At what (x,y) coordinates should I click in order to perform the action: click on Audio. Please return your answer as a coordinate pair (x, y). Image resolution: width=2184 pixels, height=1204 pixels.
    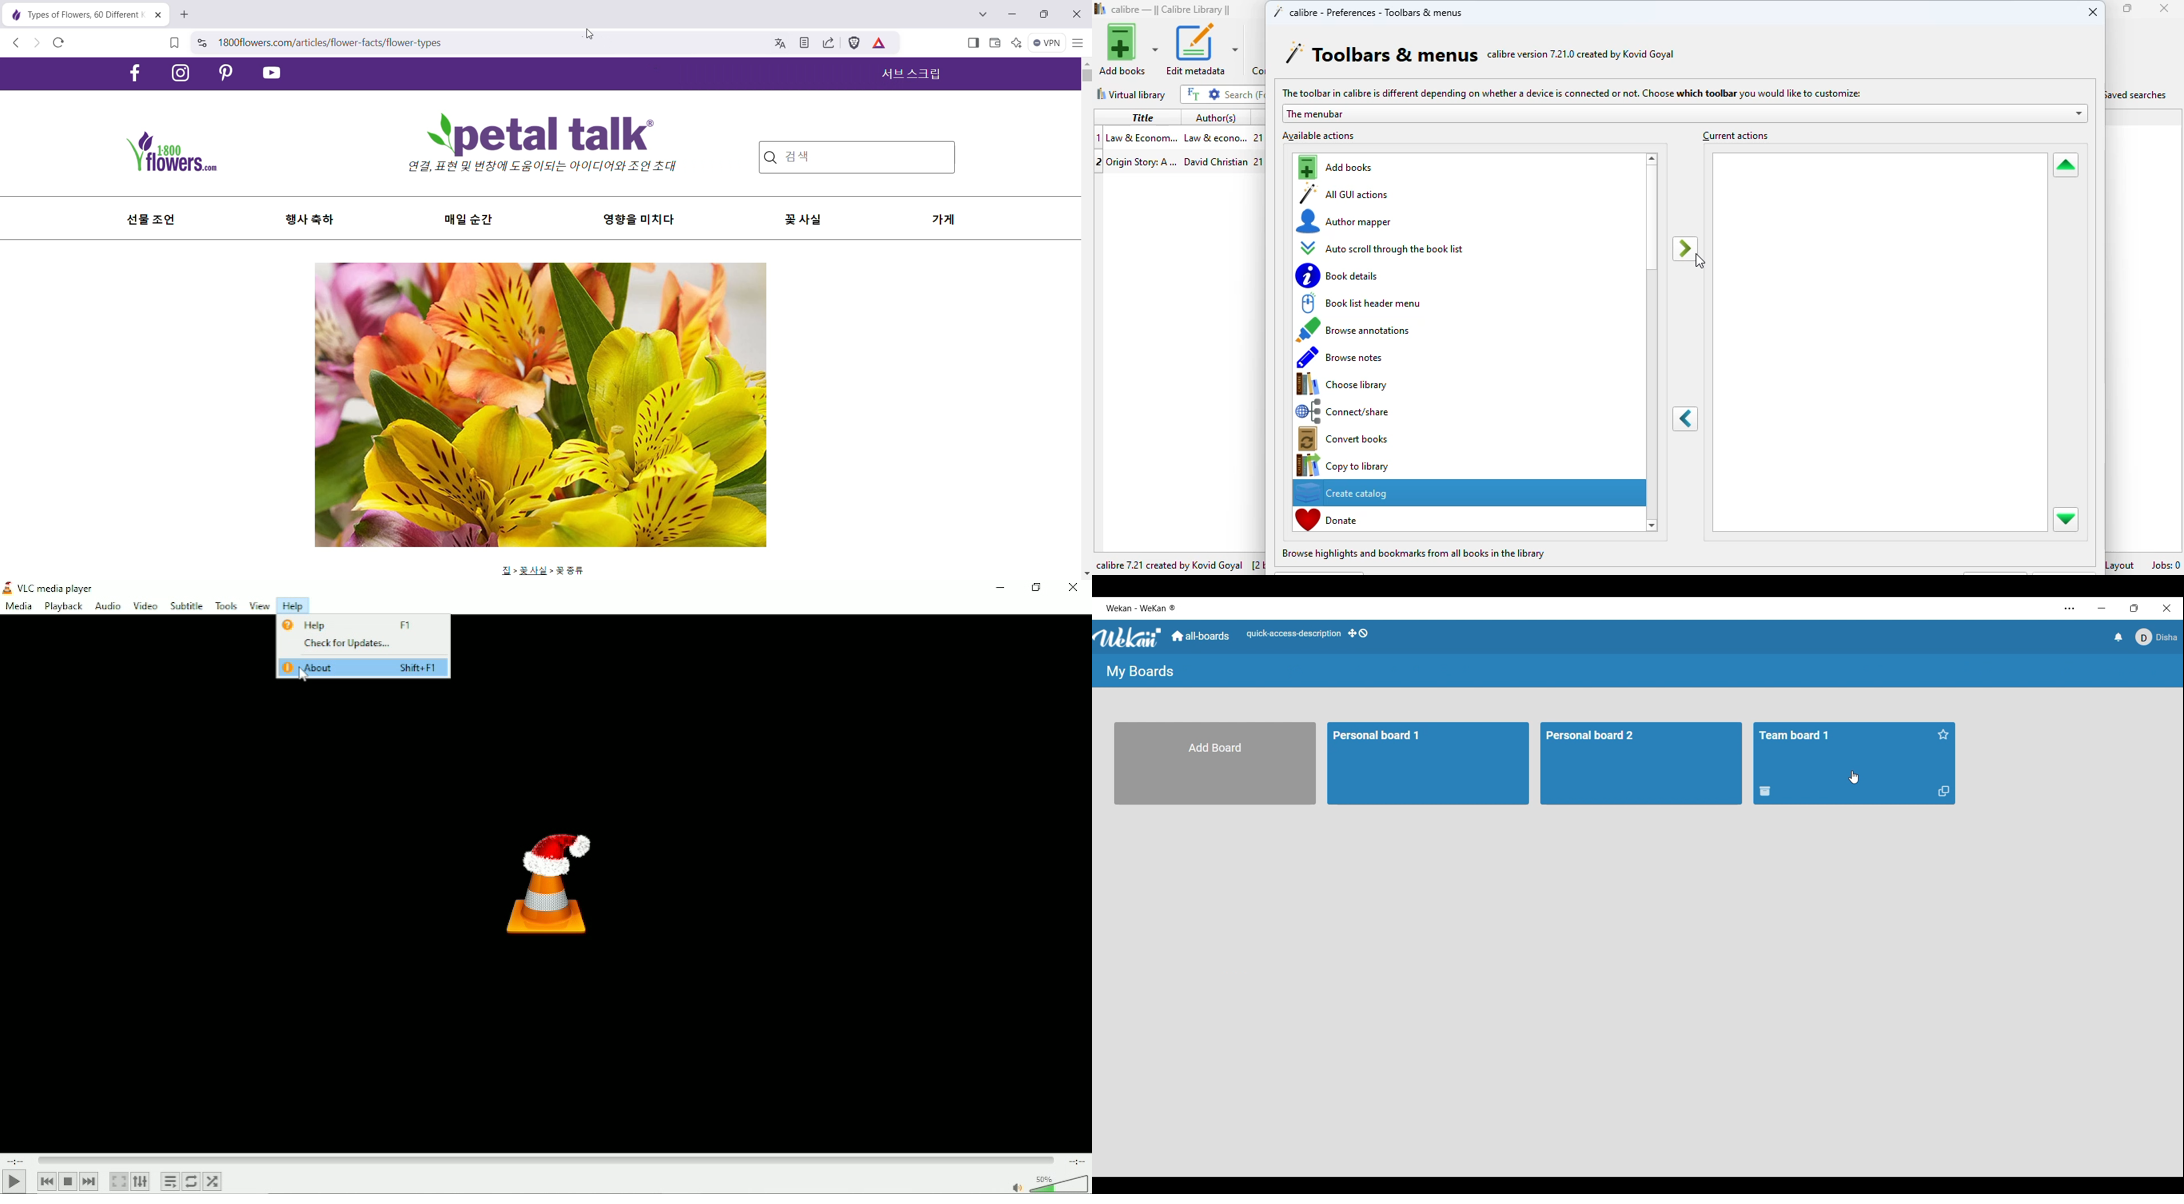
    Looking at the image, I should click on (108, 607).